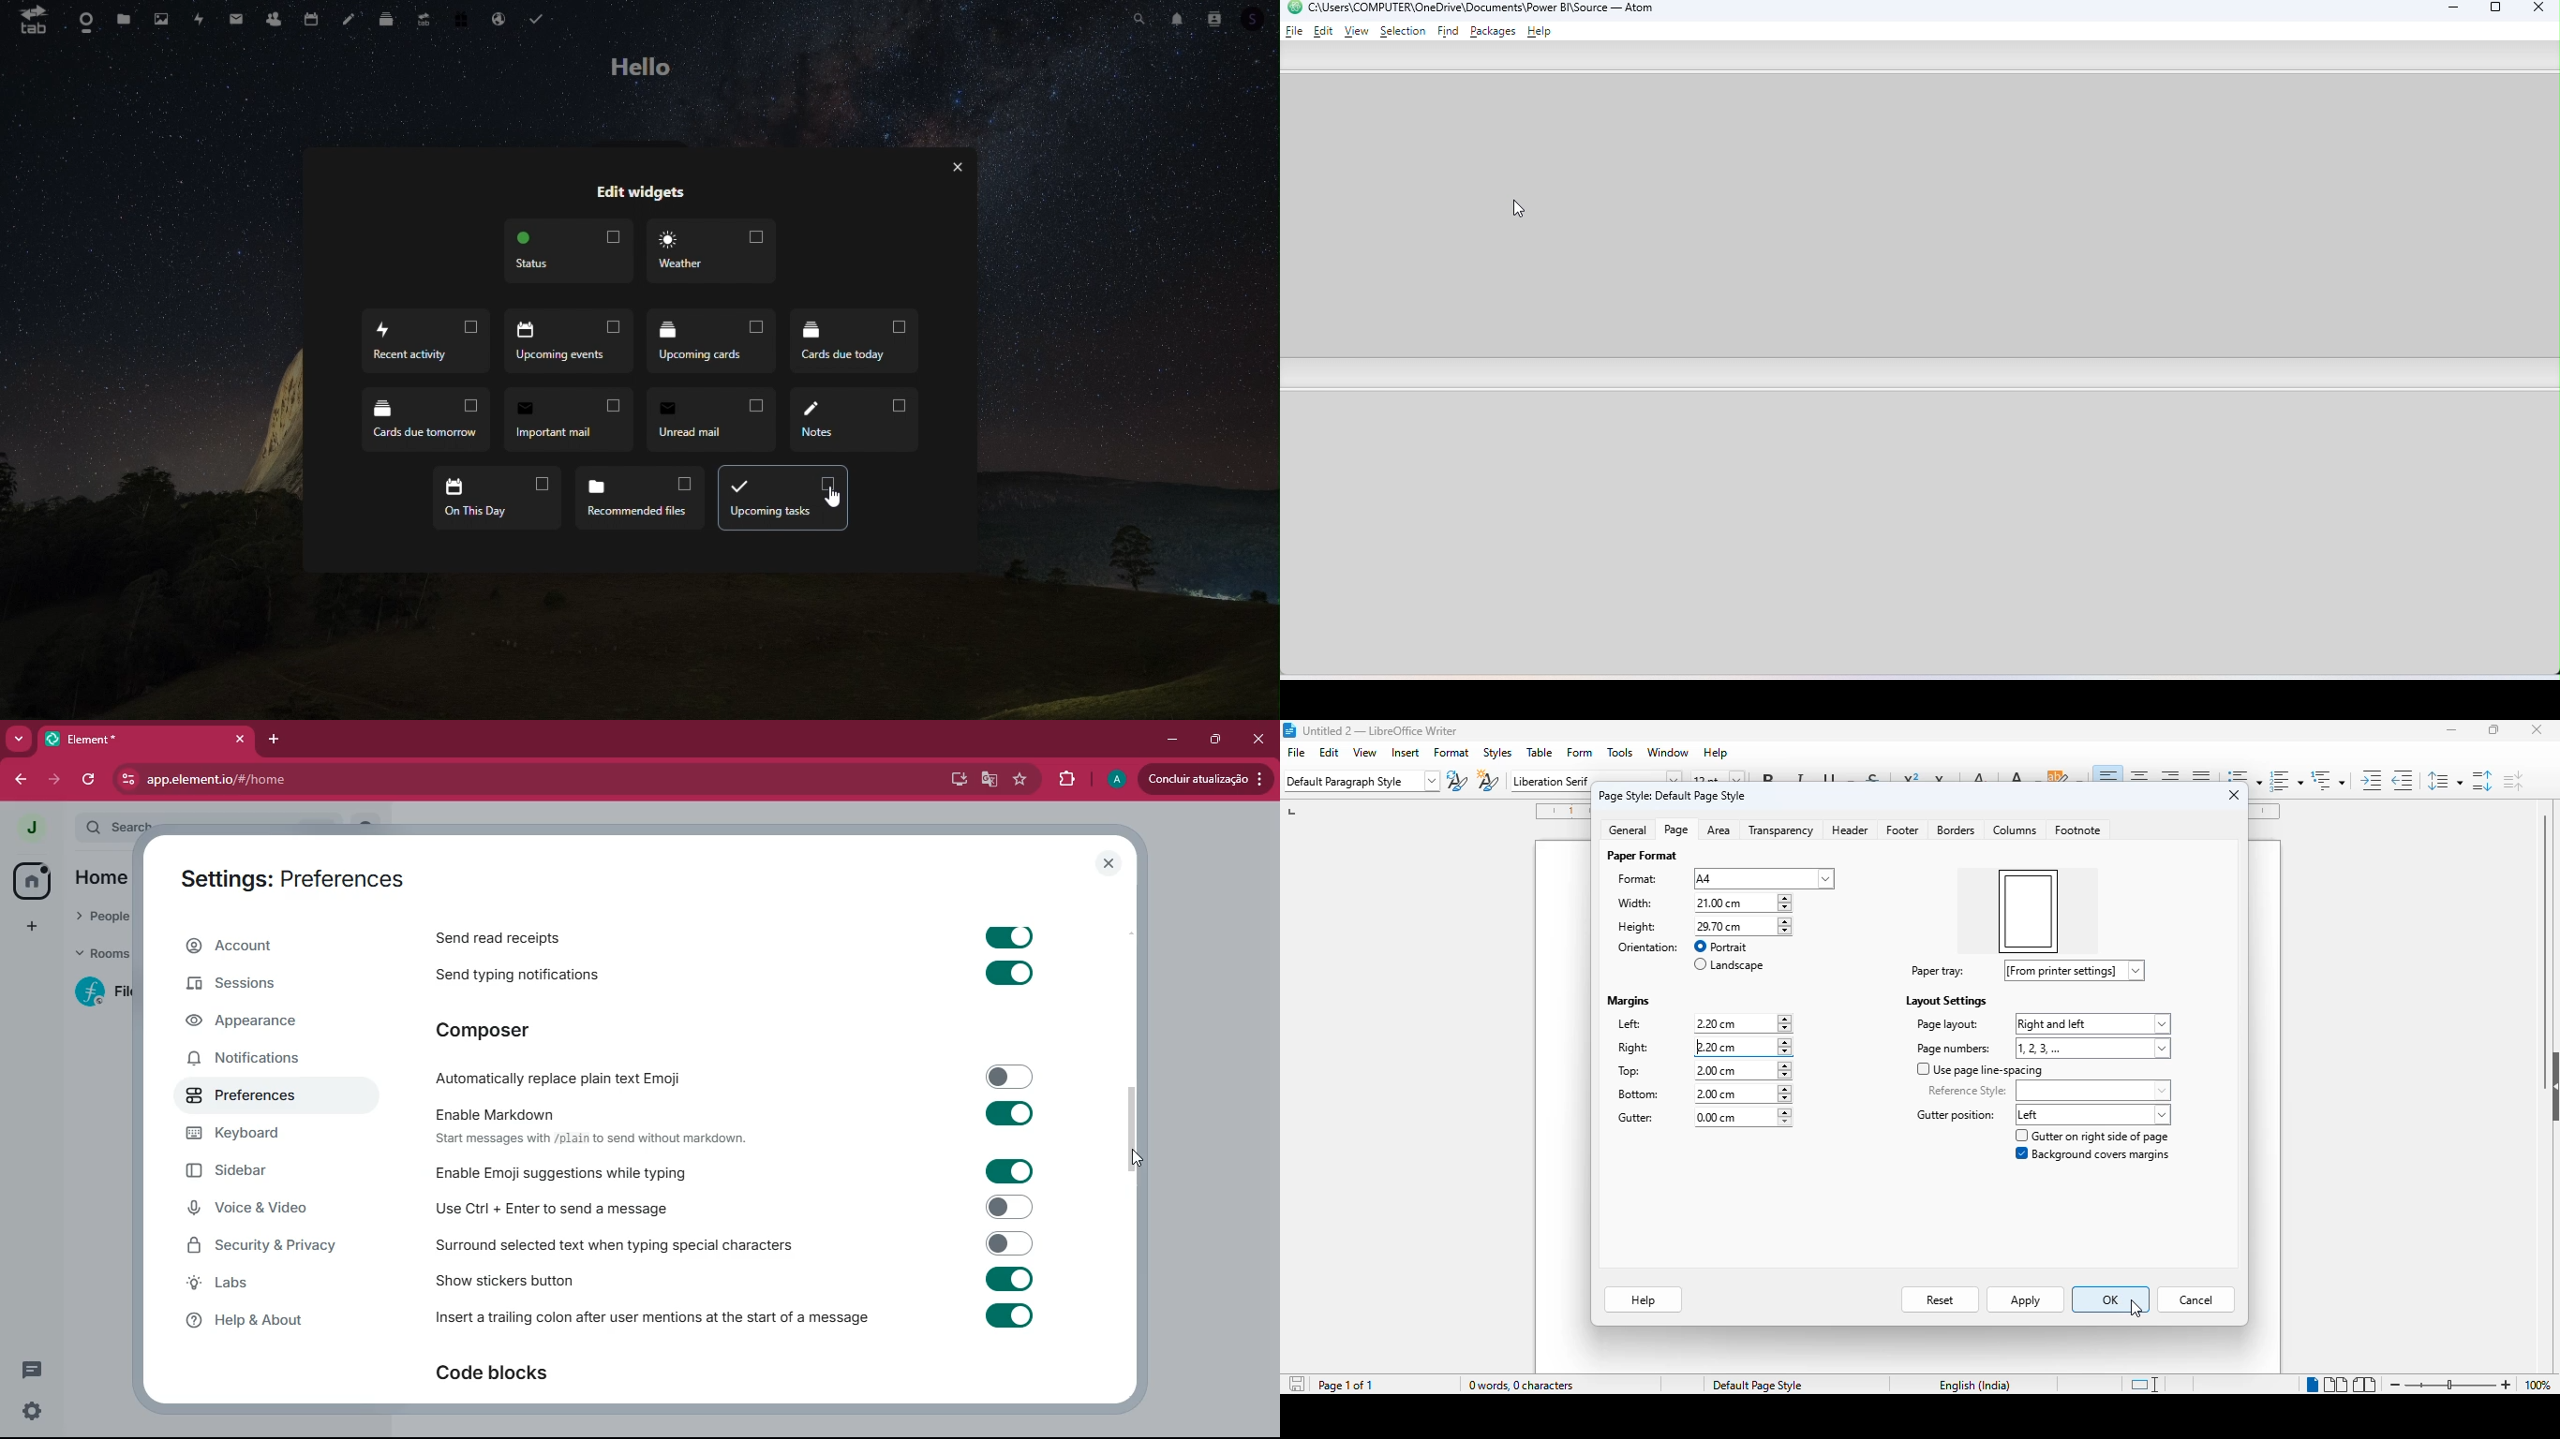 Image resolution: width=2576 pixels, height=1456 pixels. Describe the element at coordinates (731, 1208) in the screenshot. I see `Use Cul + Enter to send a message` at that location.